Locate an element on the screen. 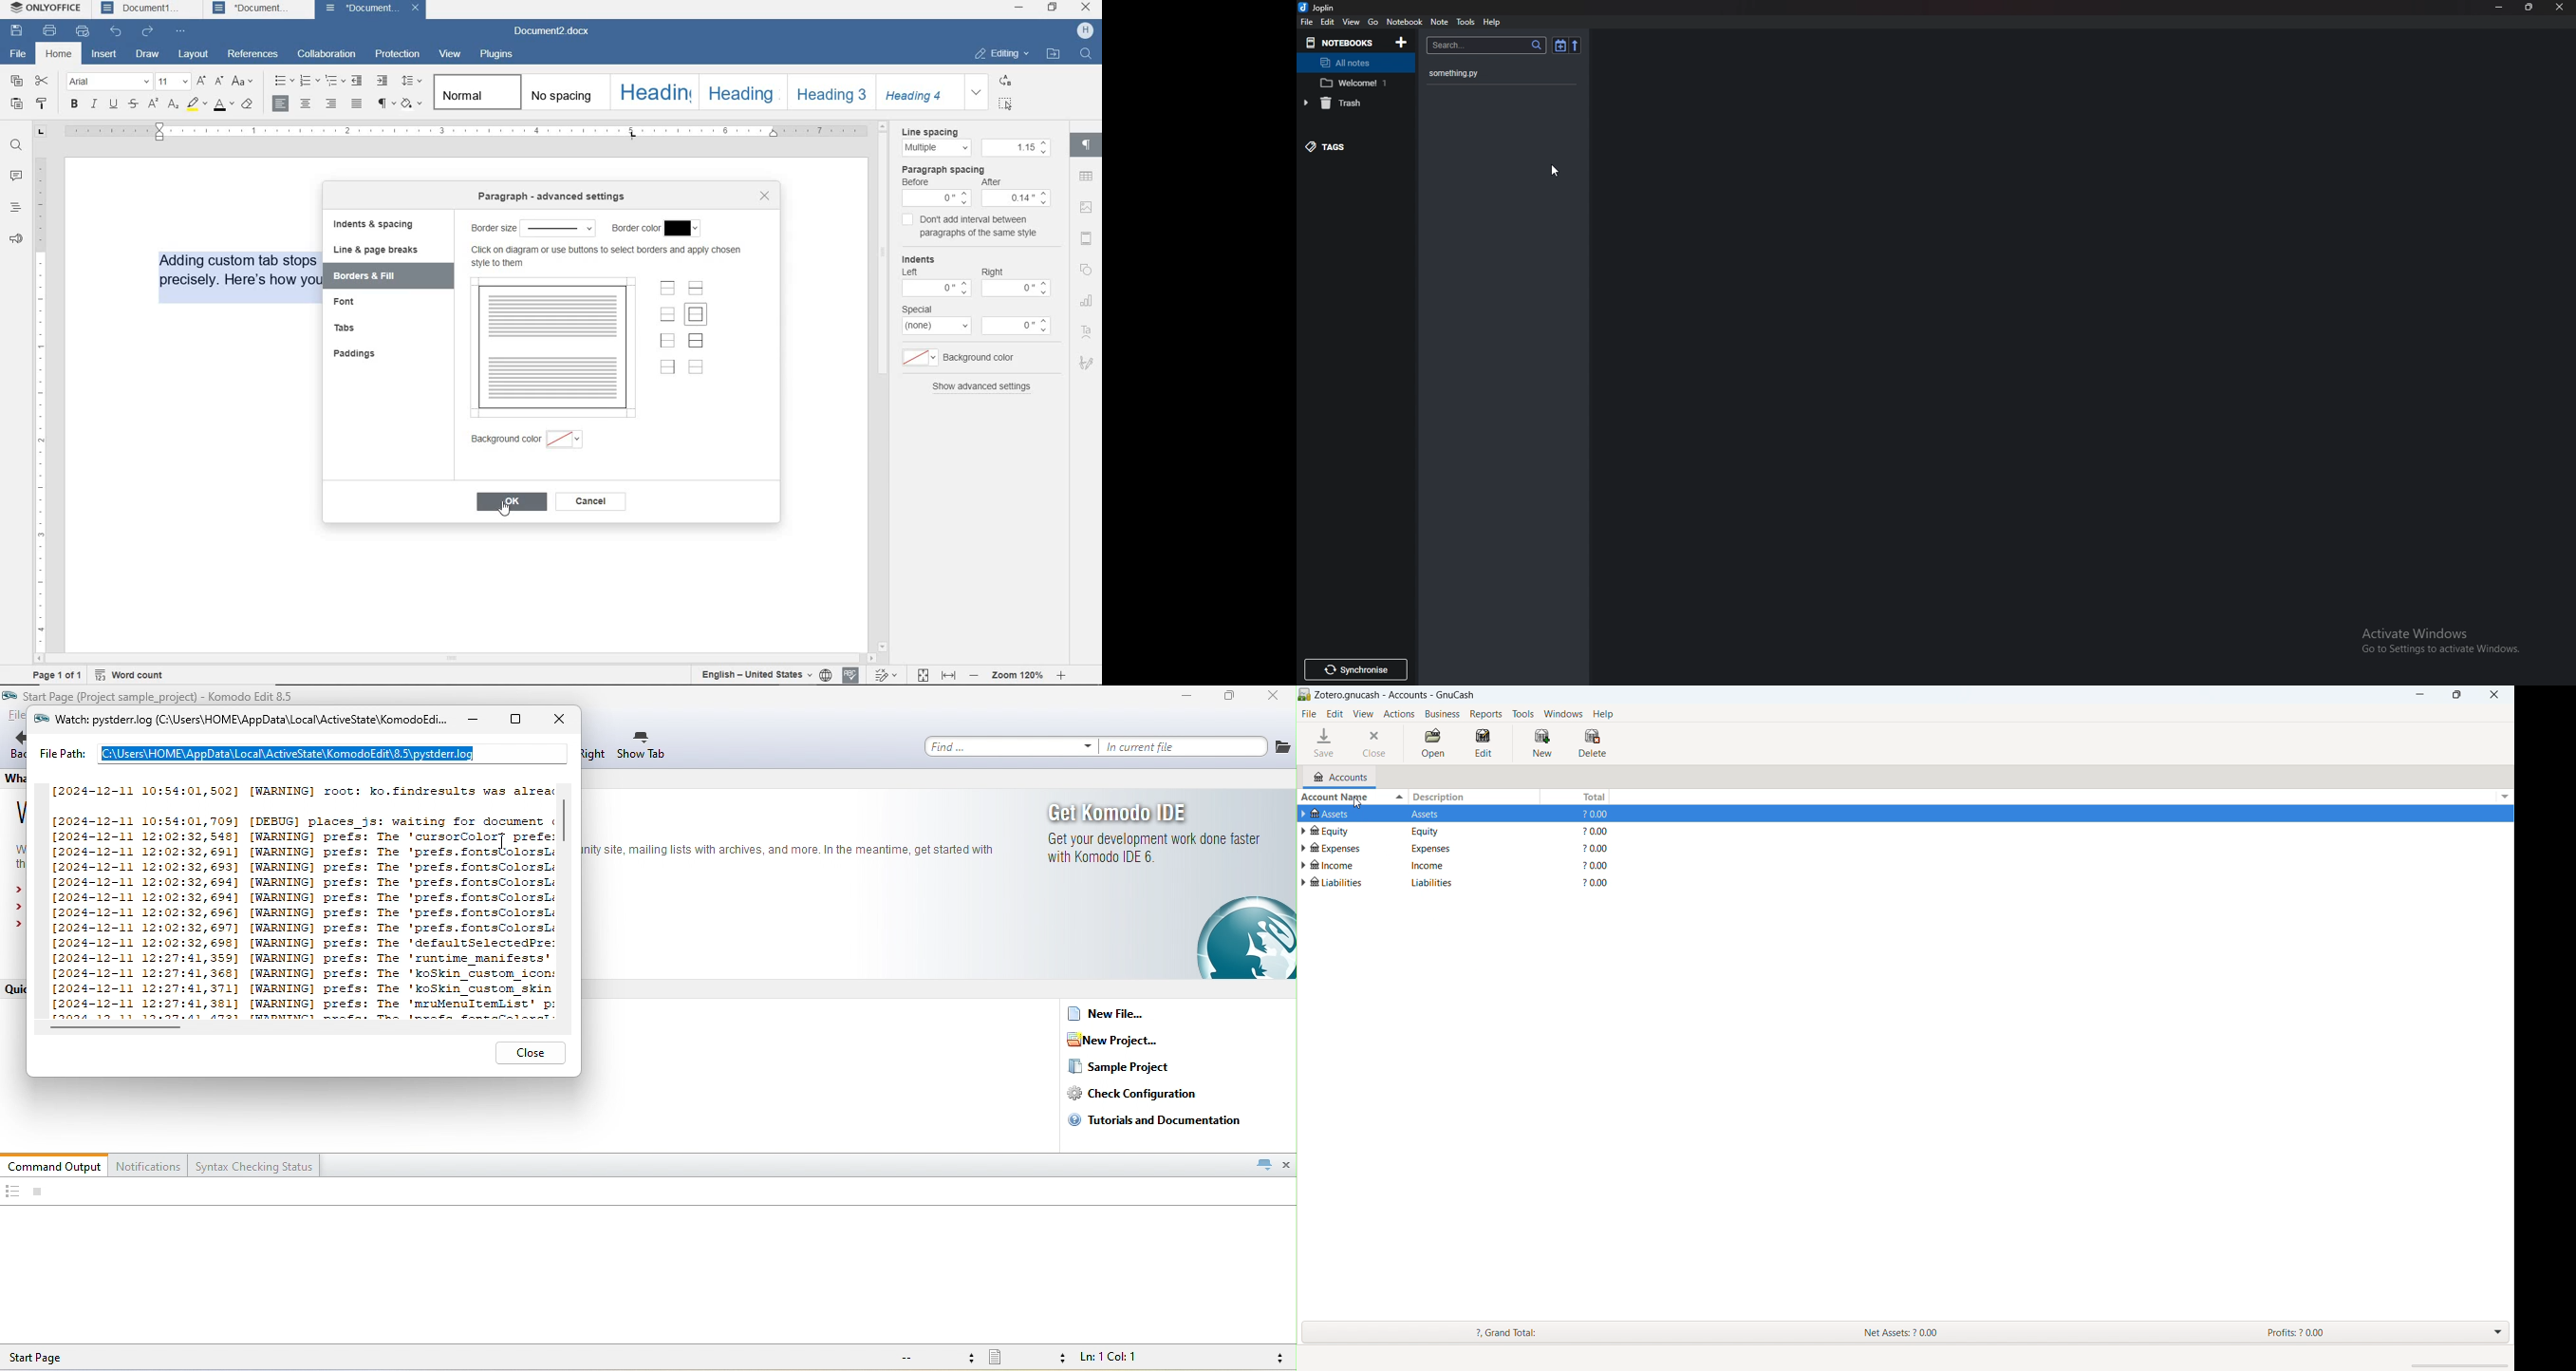  Paragraph- advanced settings is located at coordinates (546, 196).